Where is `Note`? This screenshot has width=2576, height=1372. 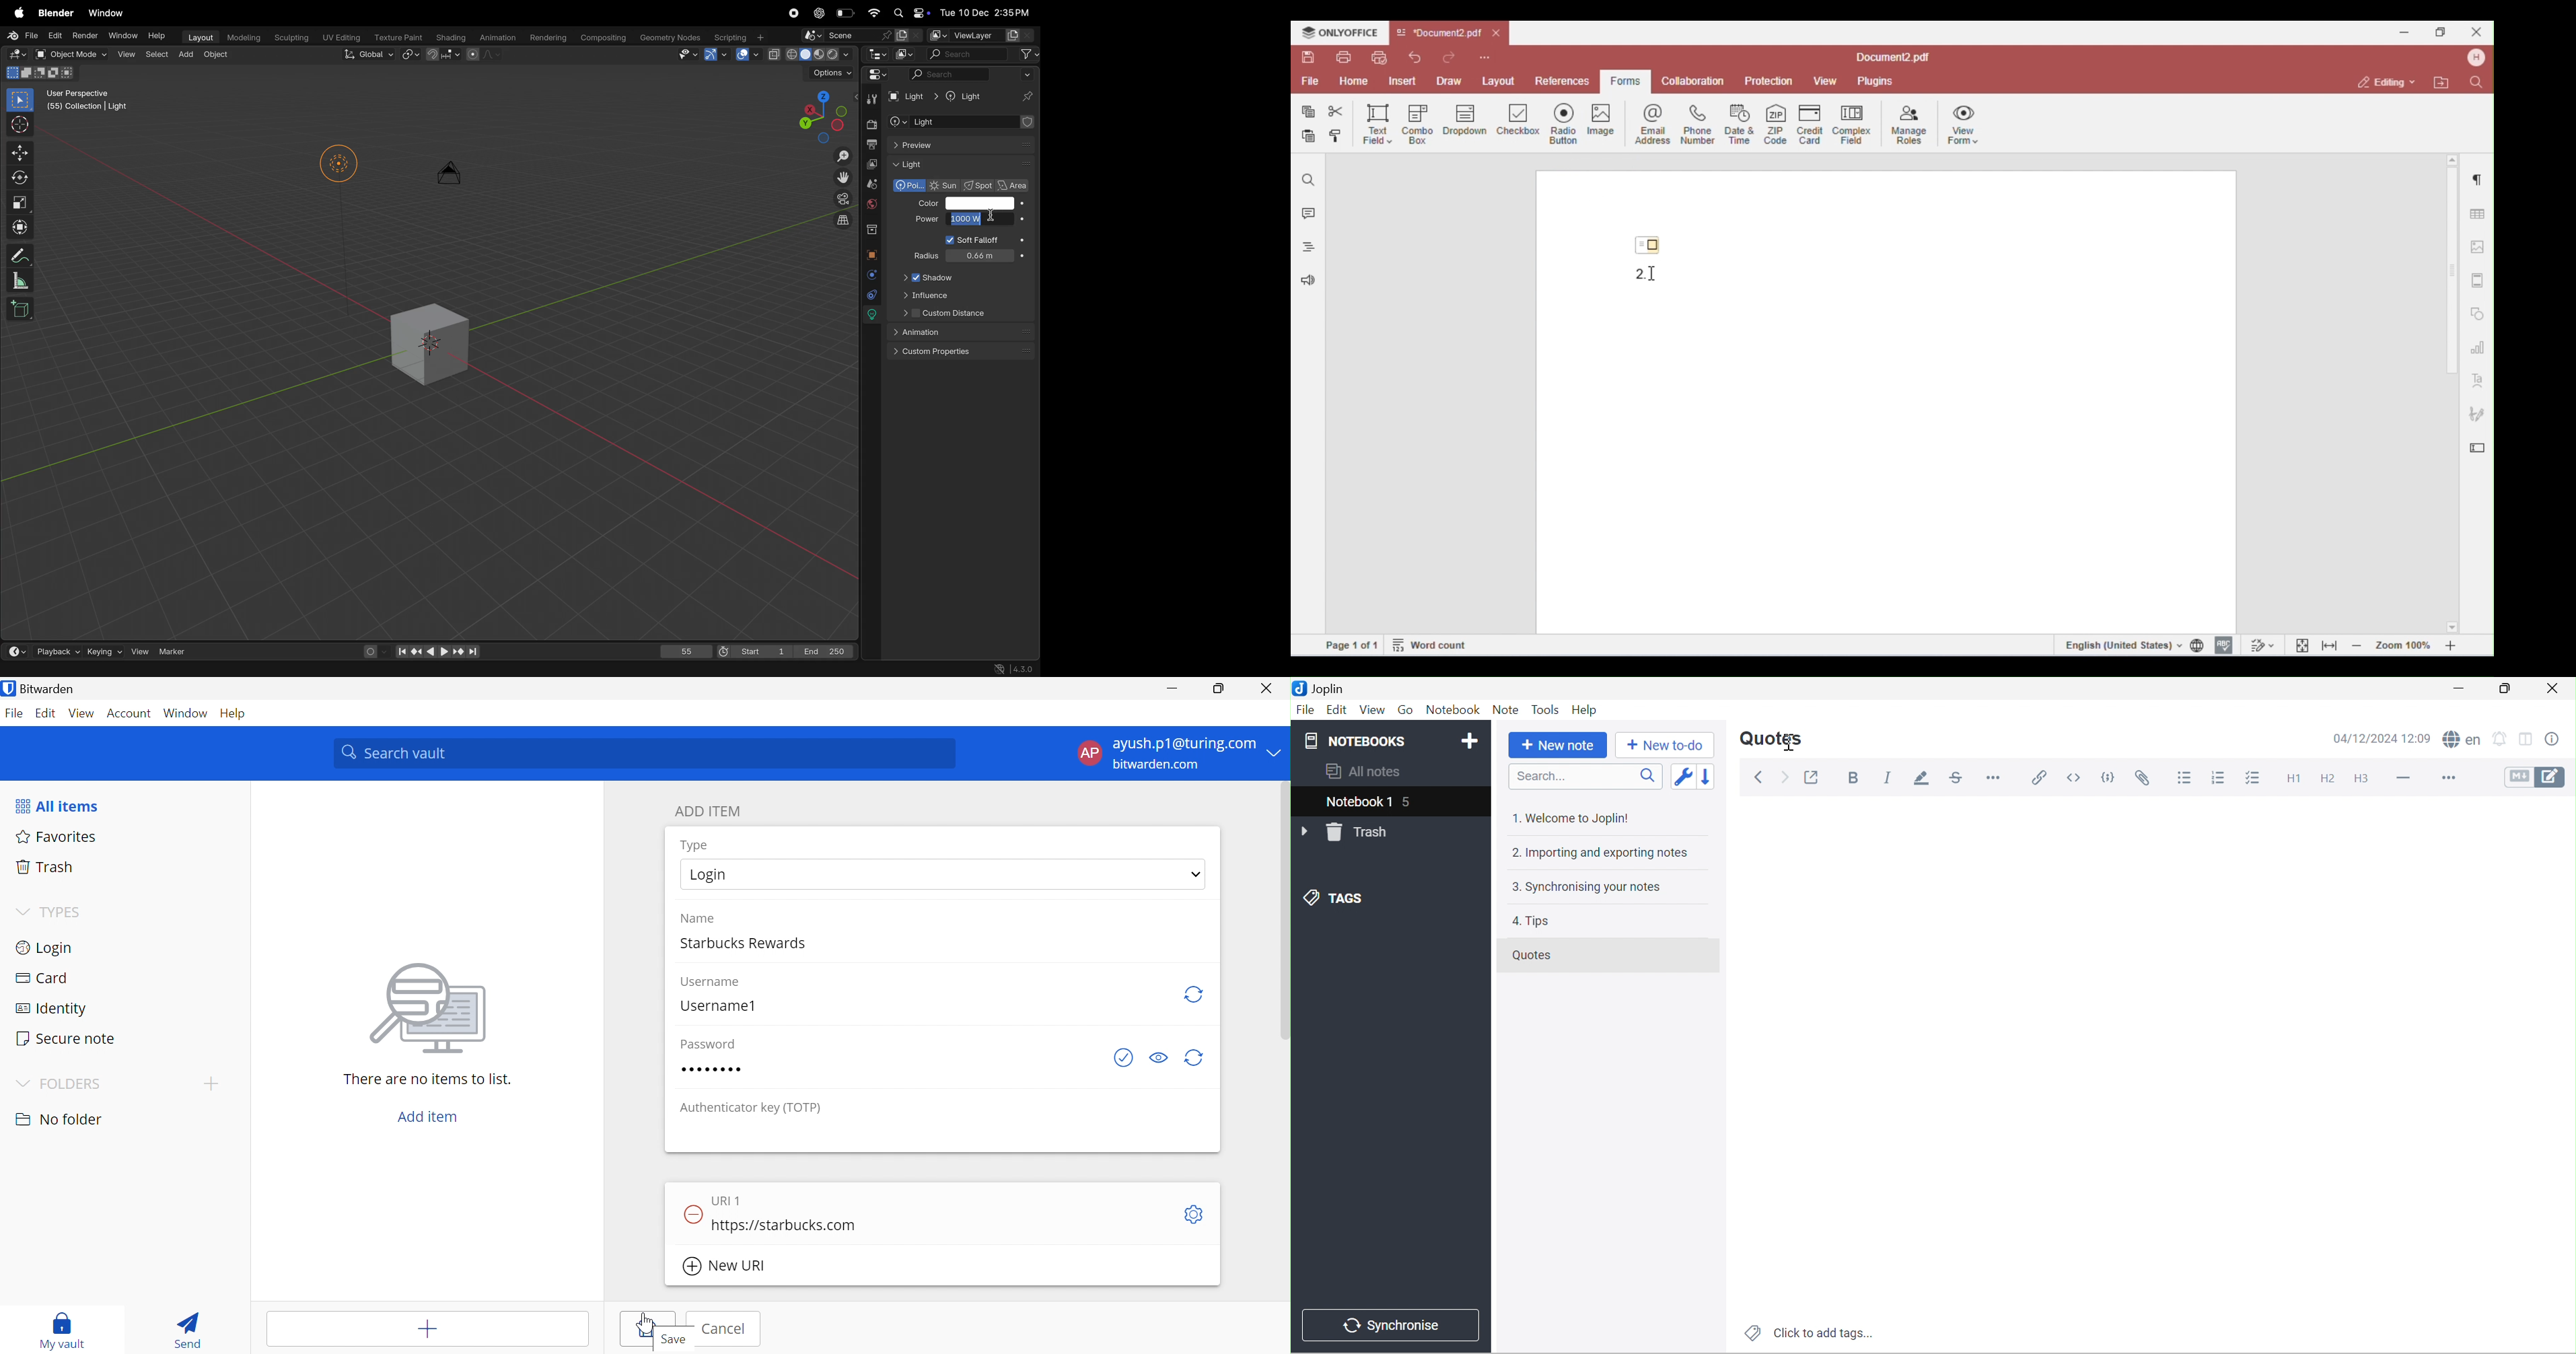 Note is located at coordinates (1507, 710).